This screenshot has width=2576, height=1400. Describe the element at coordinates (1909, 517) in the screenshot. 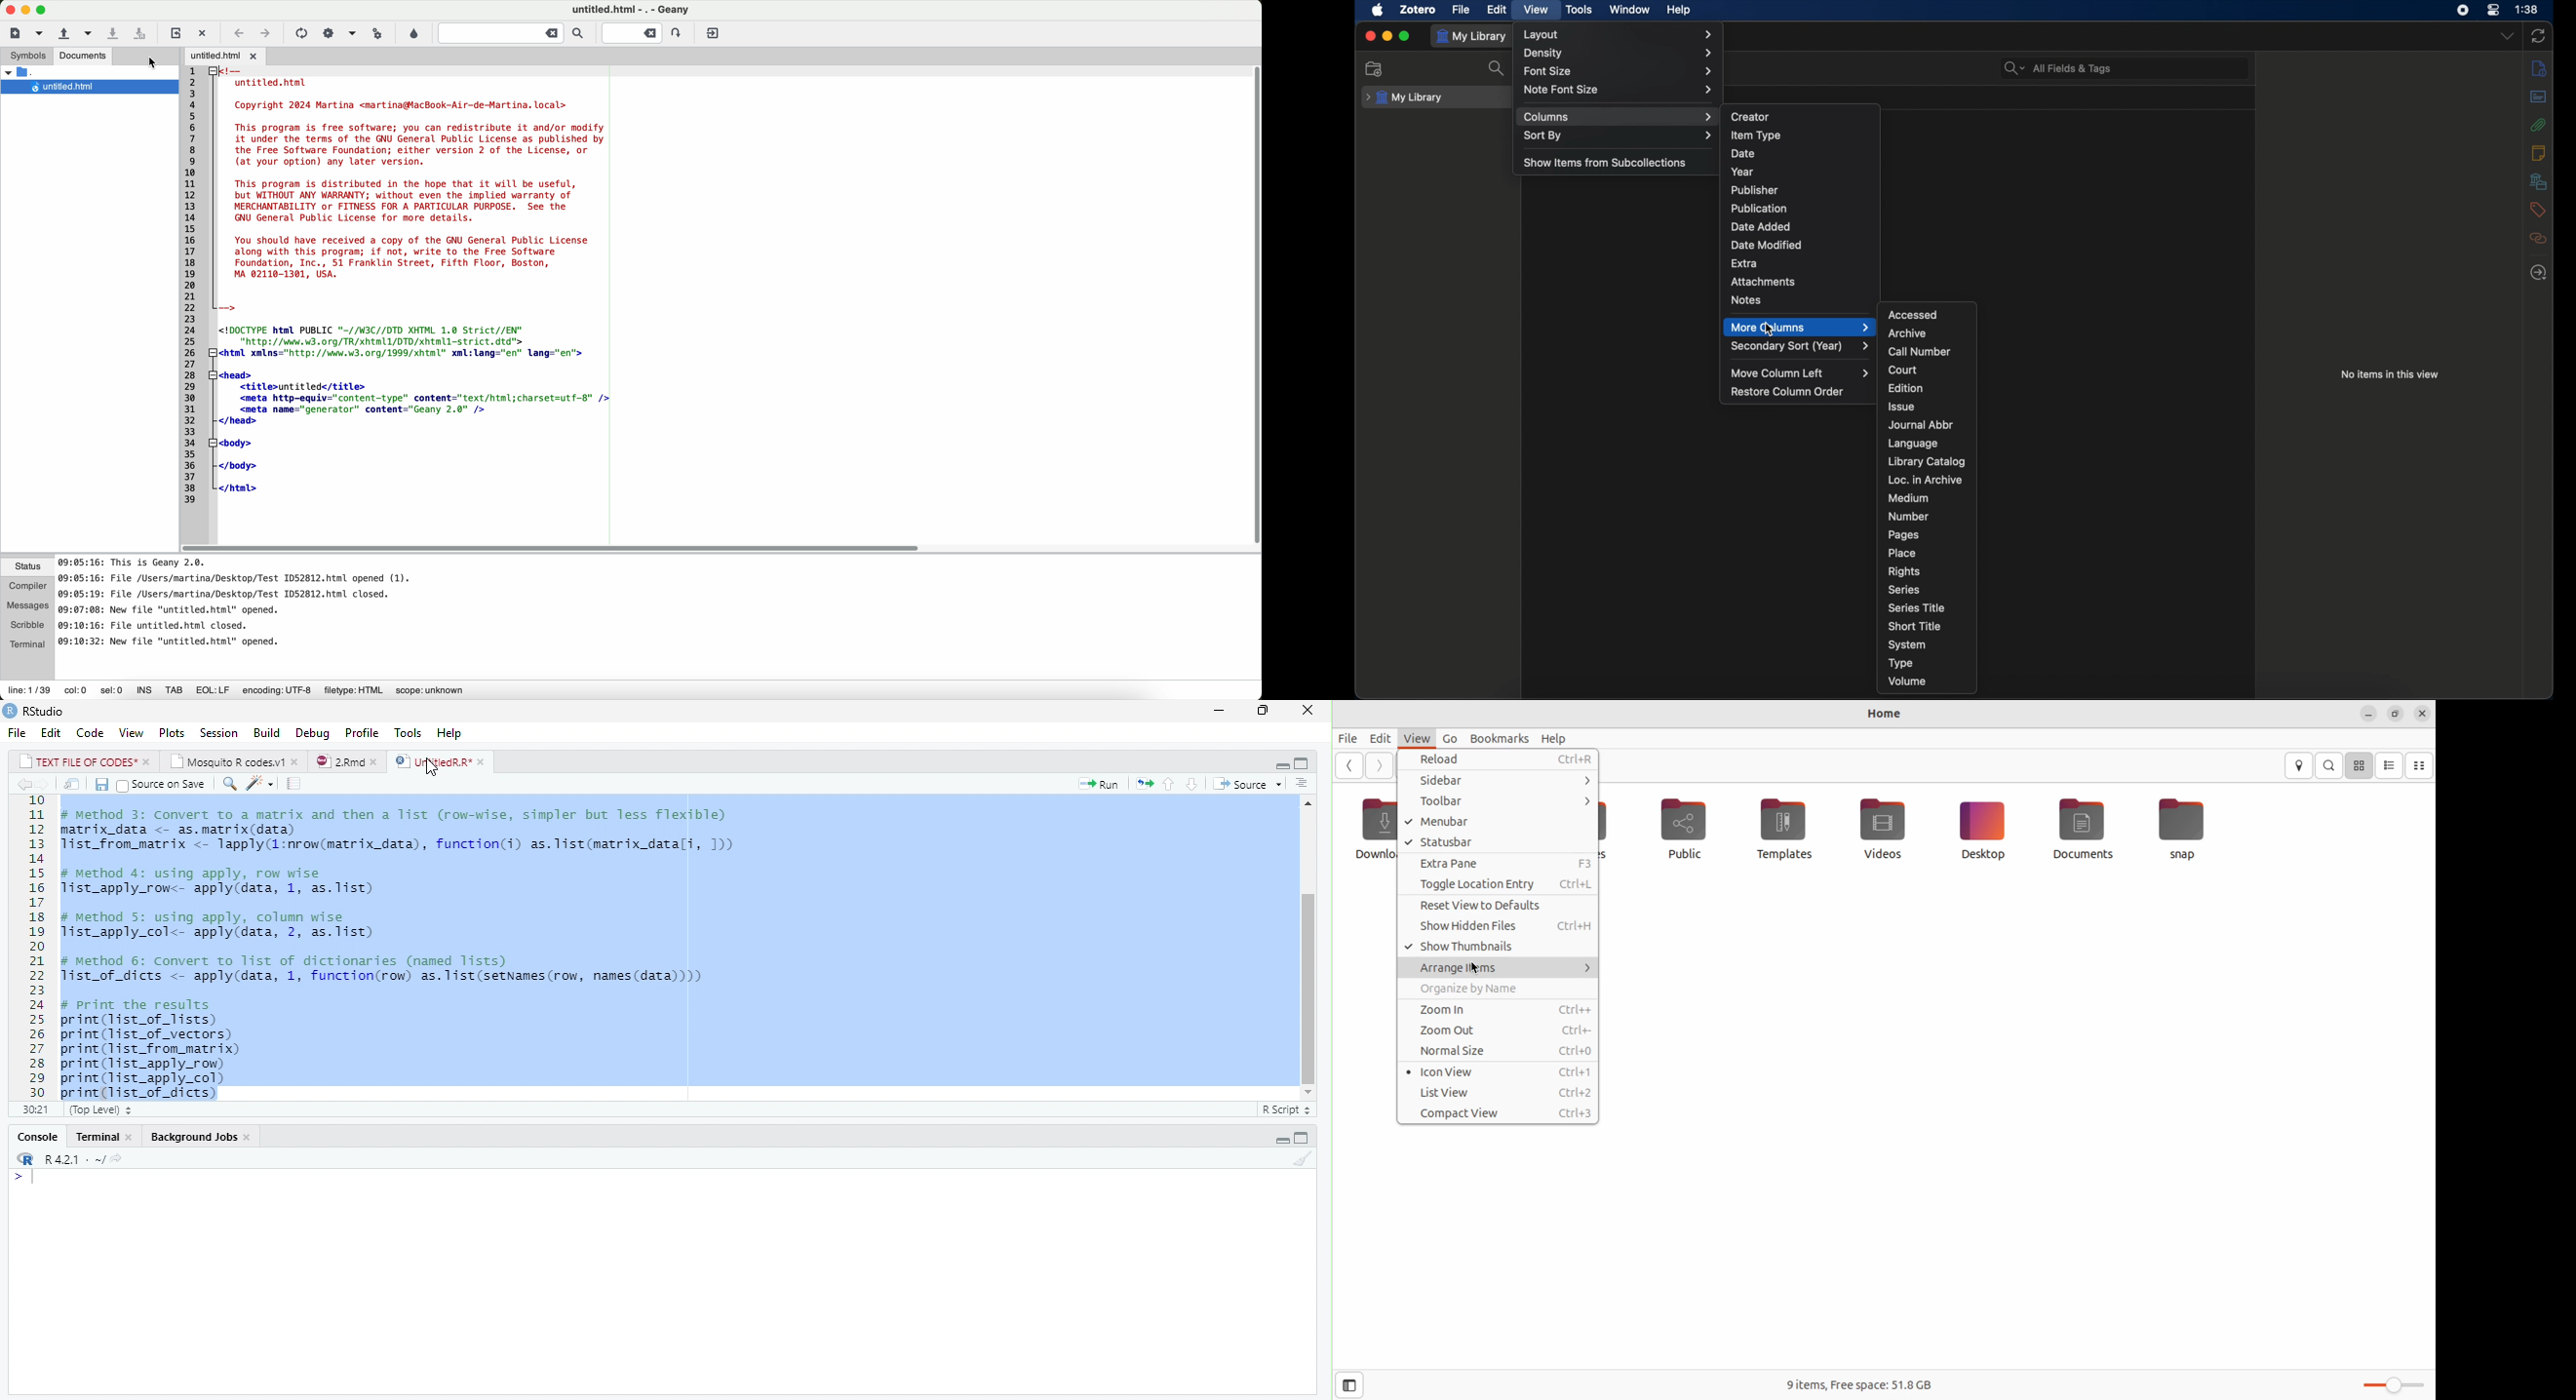

I see `number` at that location.